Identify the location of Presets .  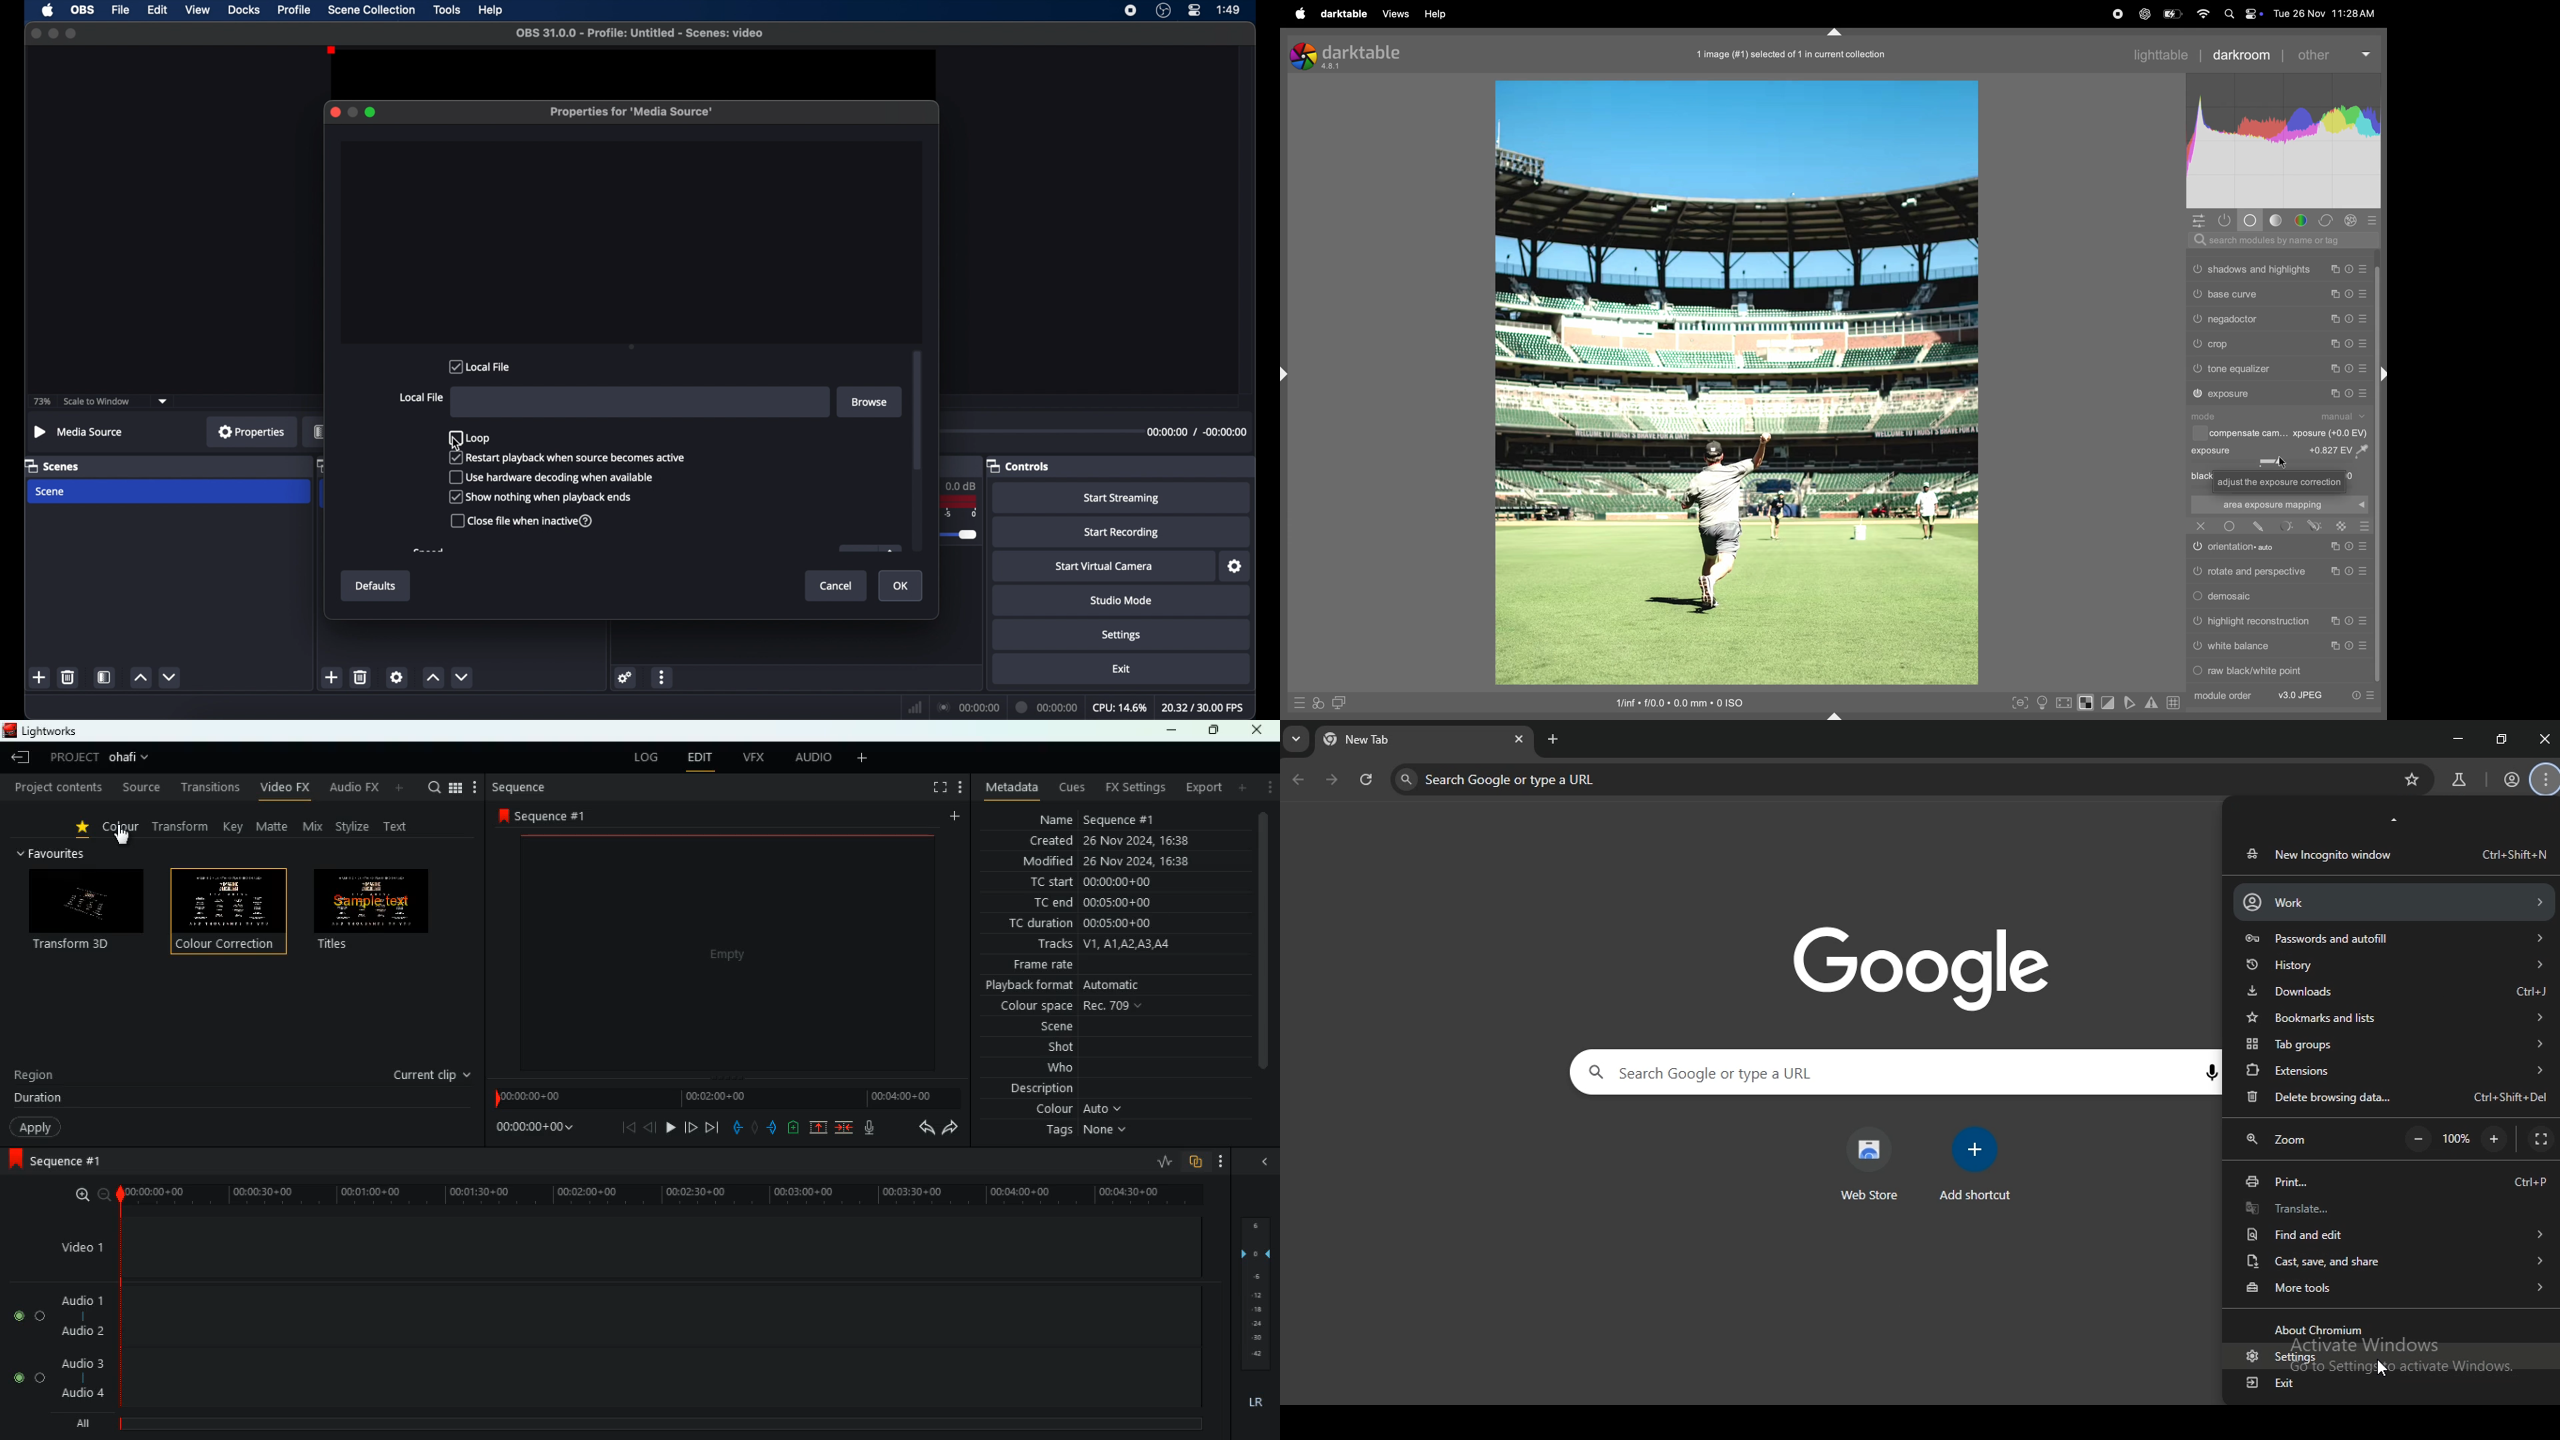
(2365, 319).